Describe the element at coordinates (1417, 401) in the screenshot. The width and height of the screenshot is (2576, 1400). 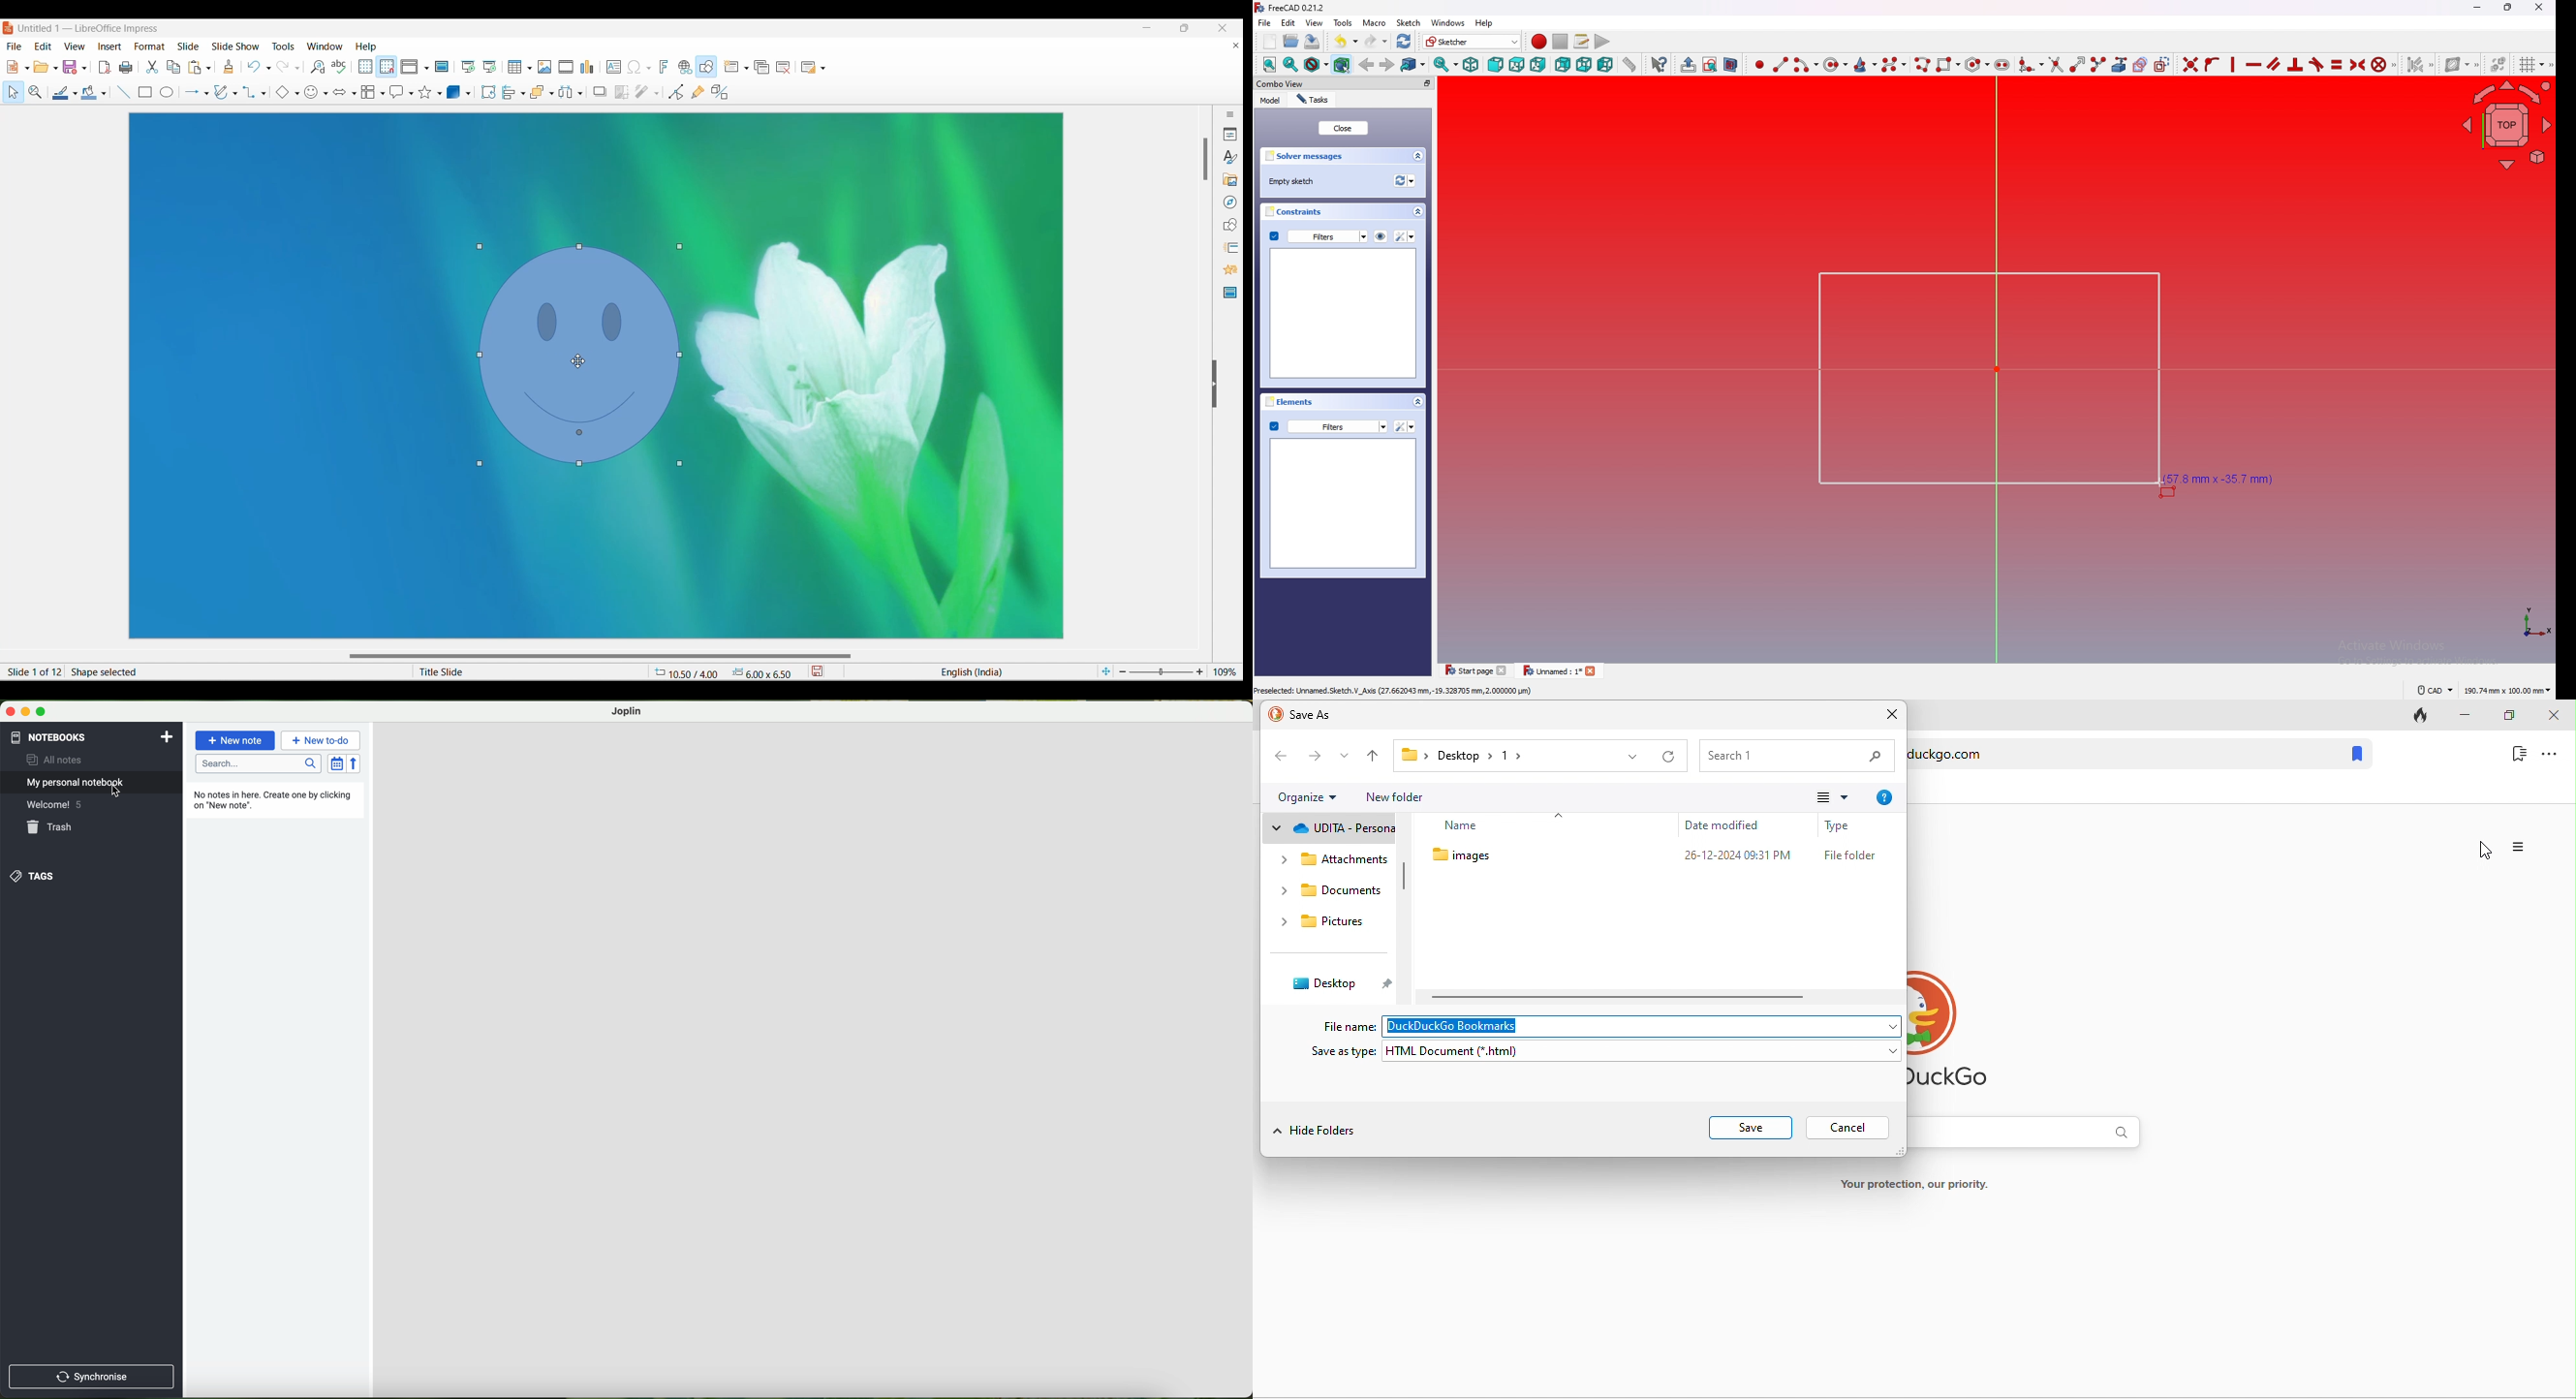
I see `collapse` at that location.